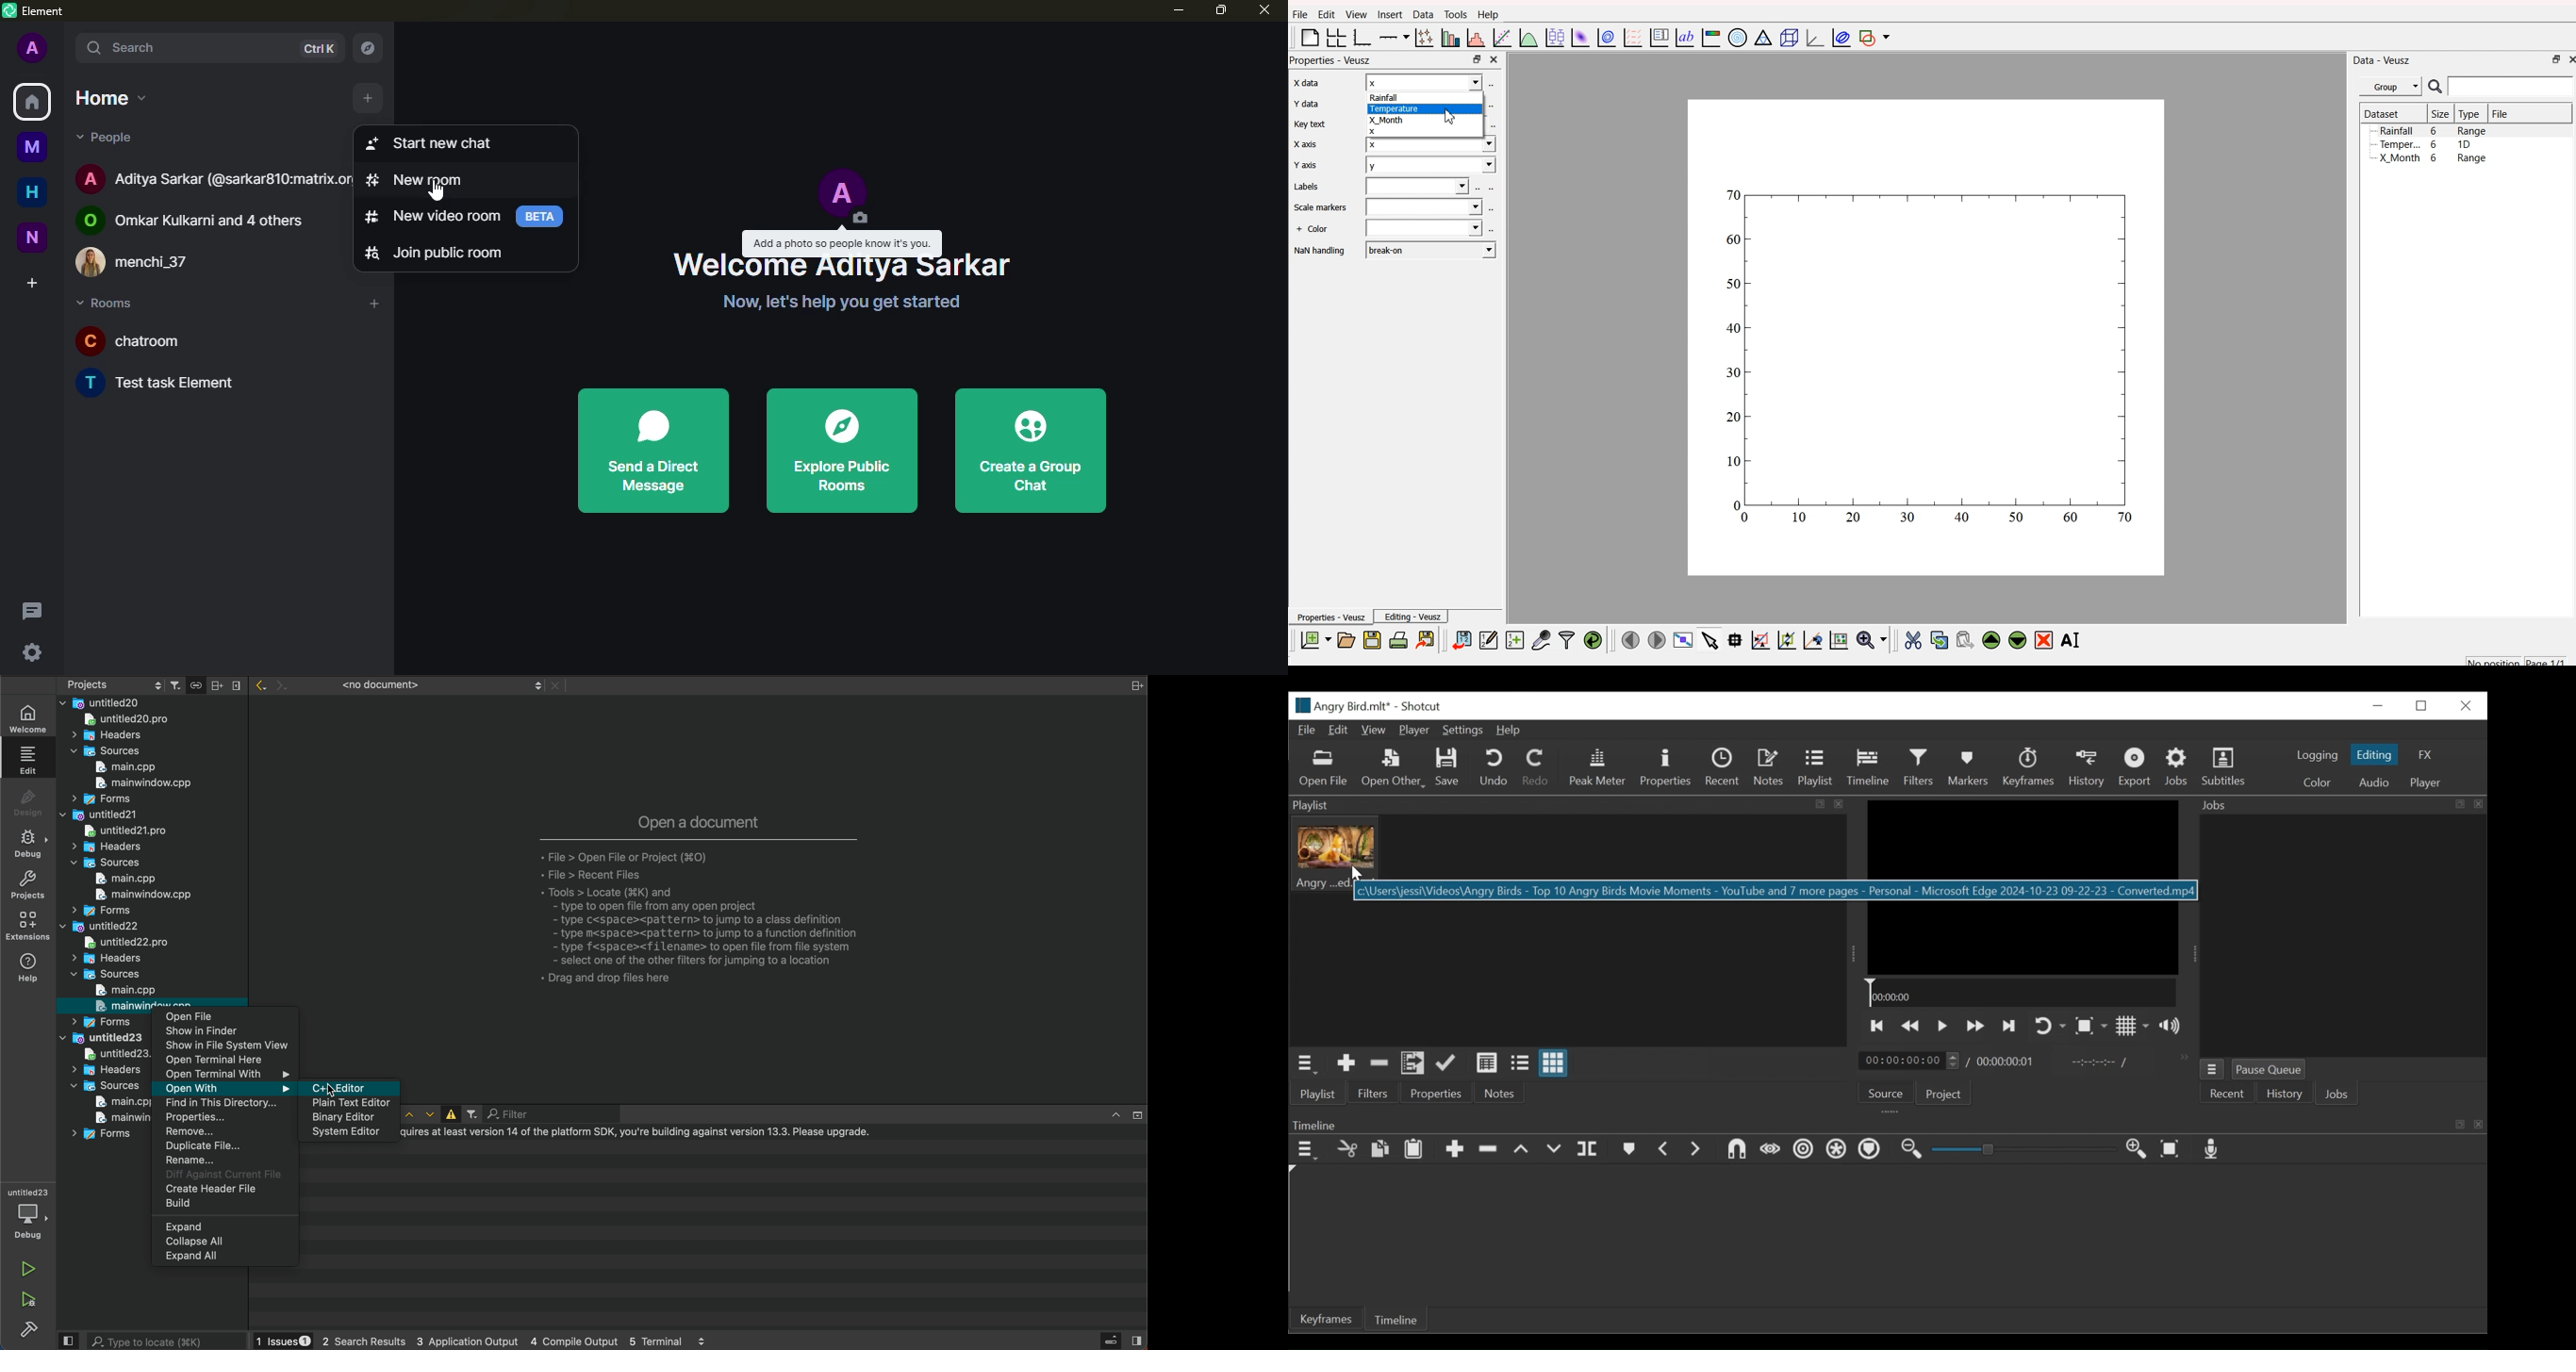 This screenshot has width=2576, height=1372. What do you see at coordinates (2172, 1149) in the screenshot?
I see `Zoom timeline to fit` at bounding box center [2172, 1149].